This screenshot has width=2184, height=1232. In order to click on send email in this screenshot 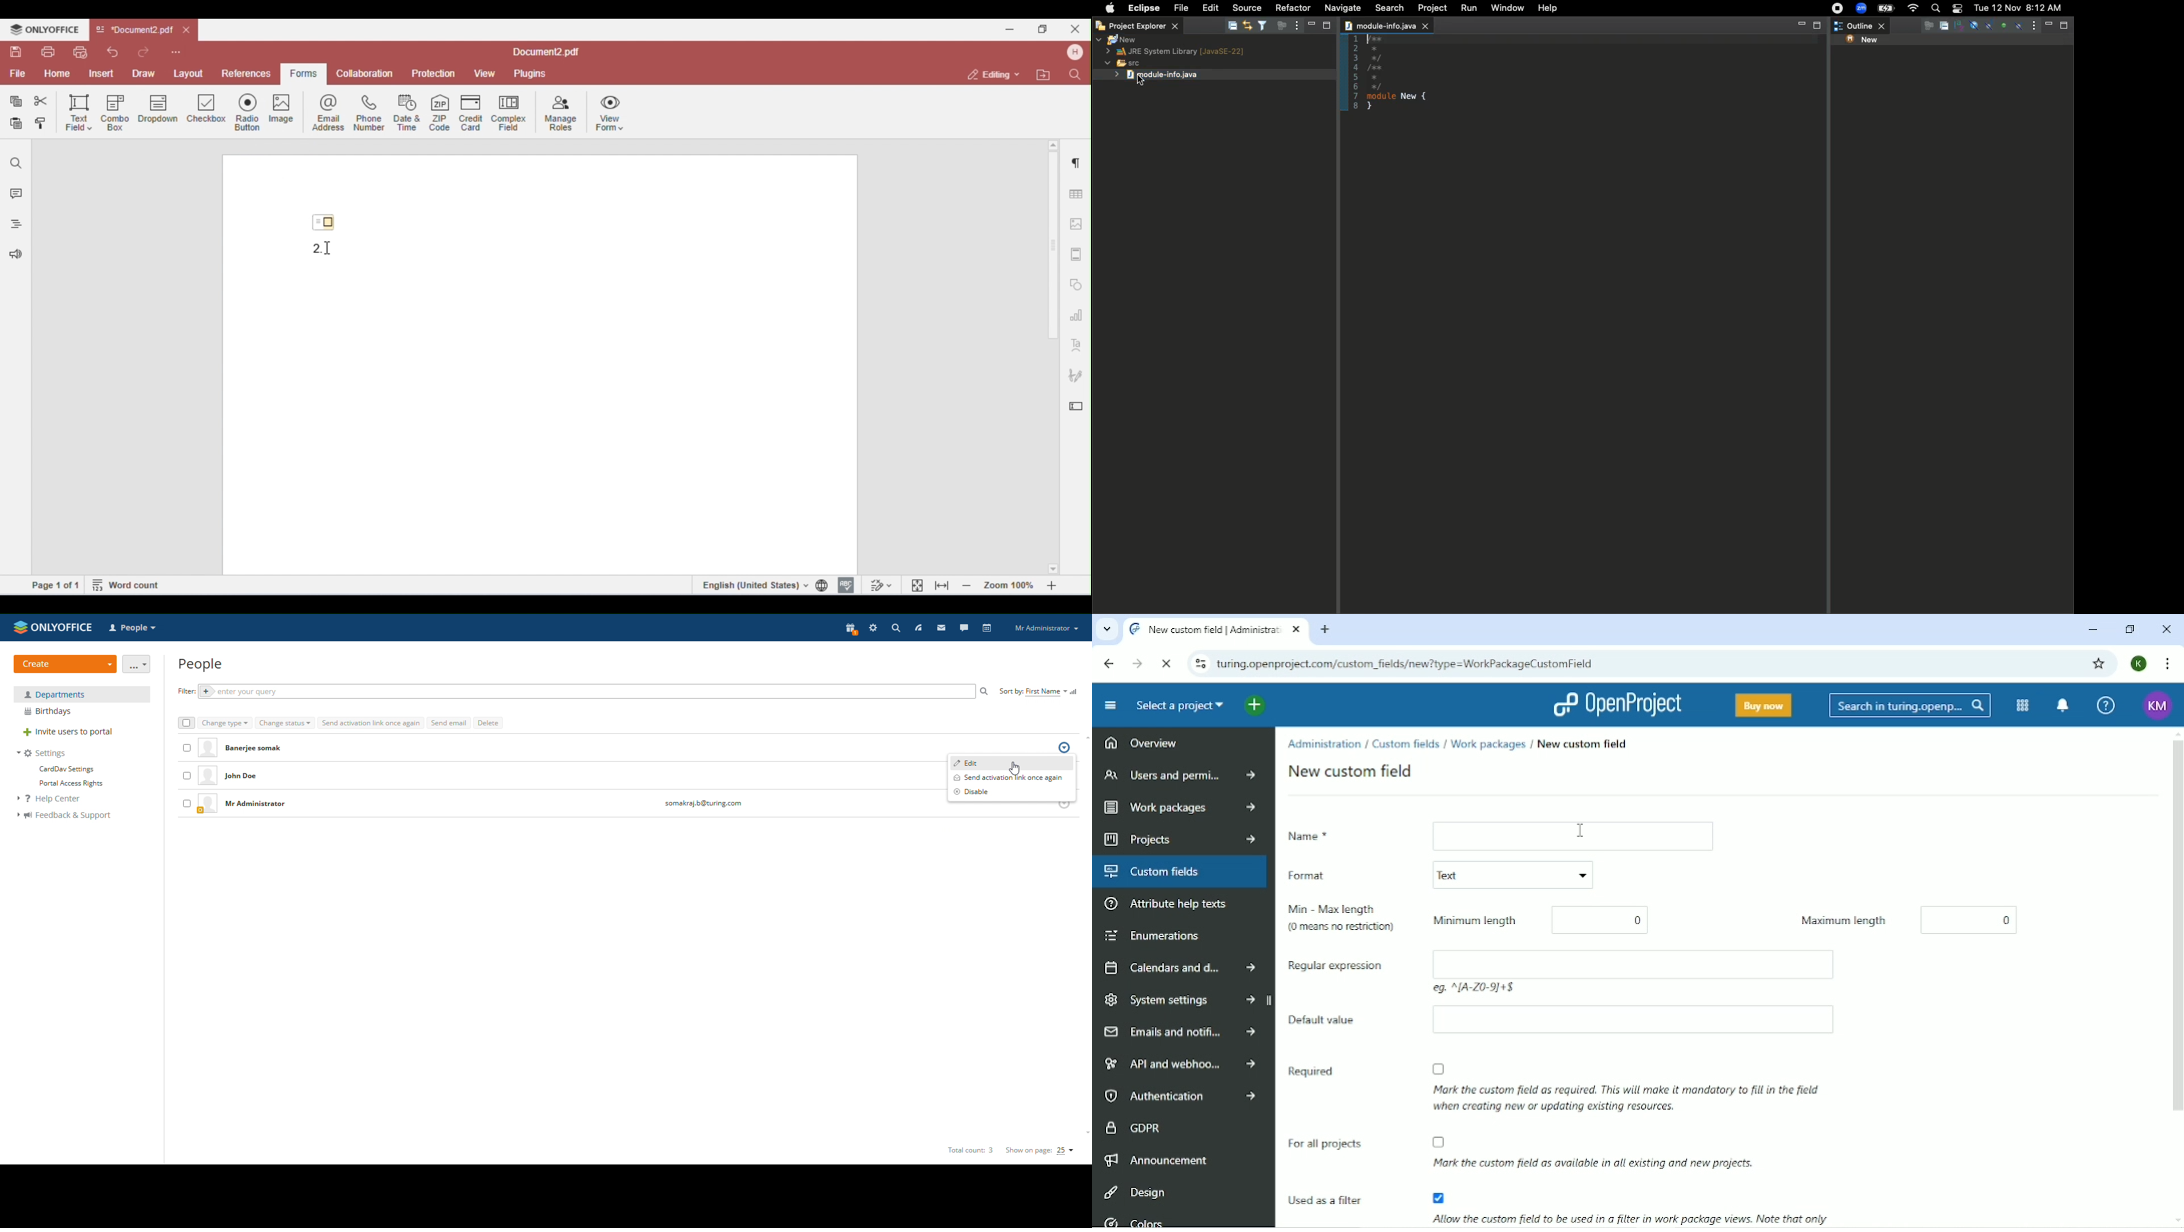, I will do `click(449, 723)`.